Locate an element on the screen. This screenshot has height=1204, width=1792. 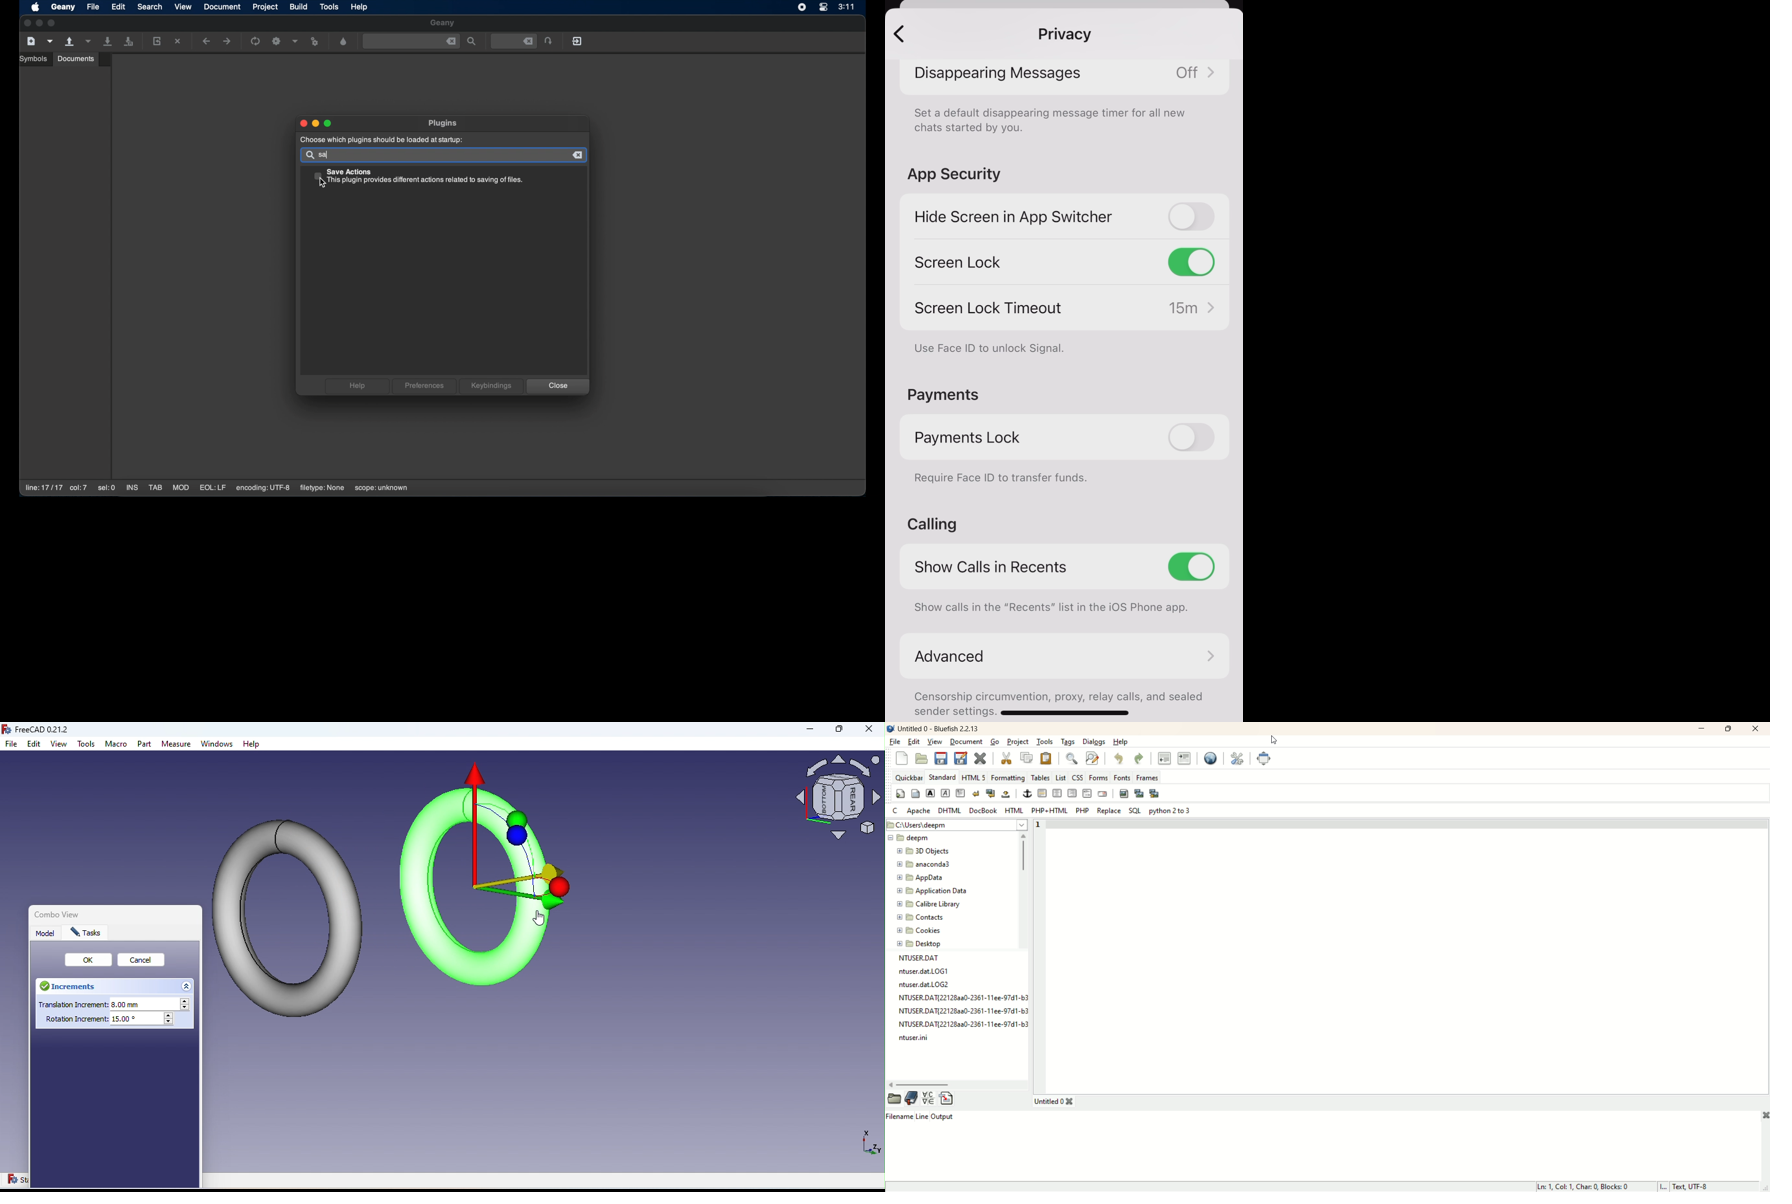
advance find and replace is located at coordinates (1091, 757).